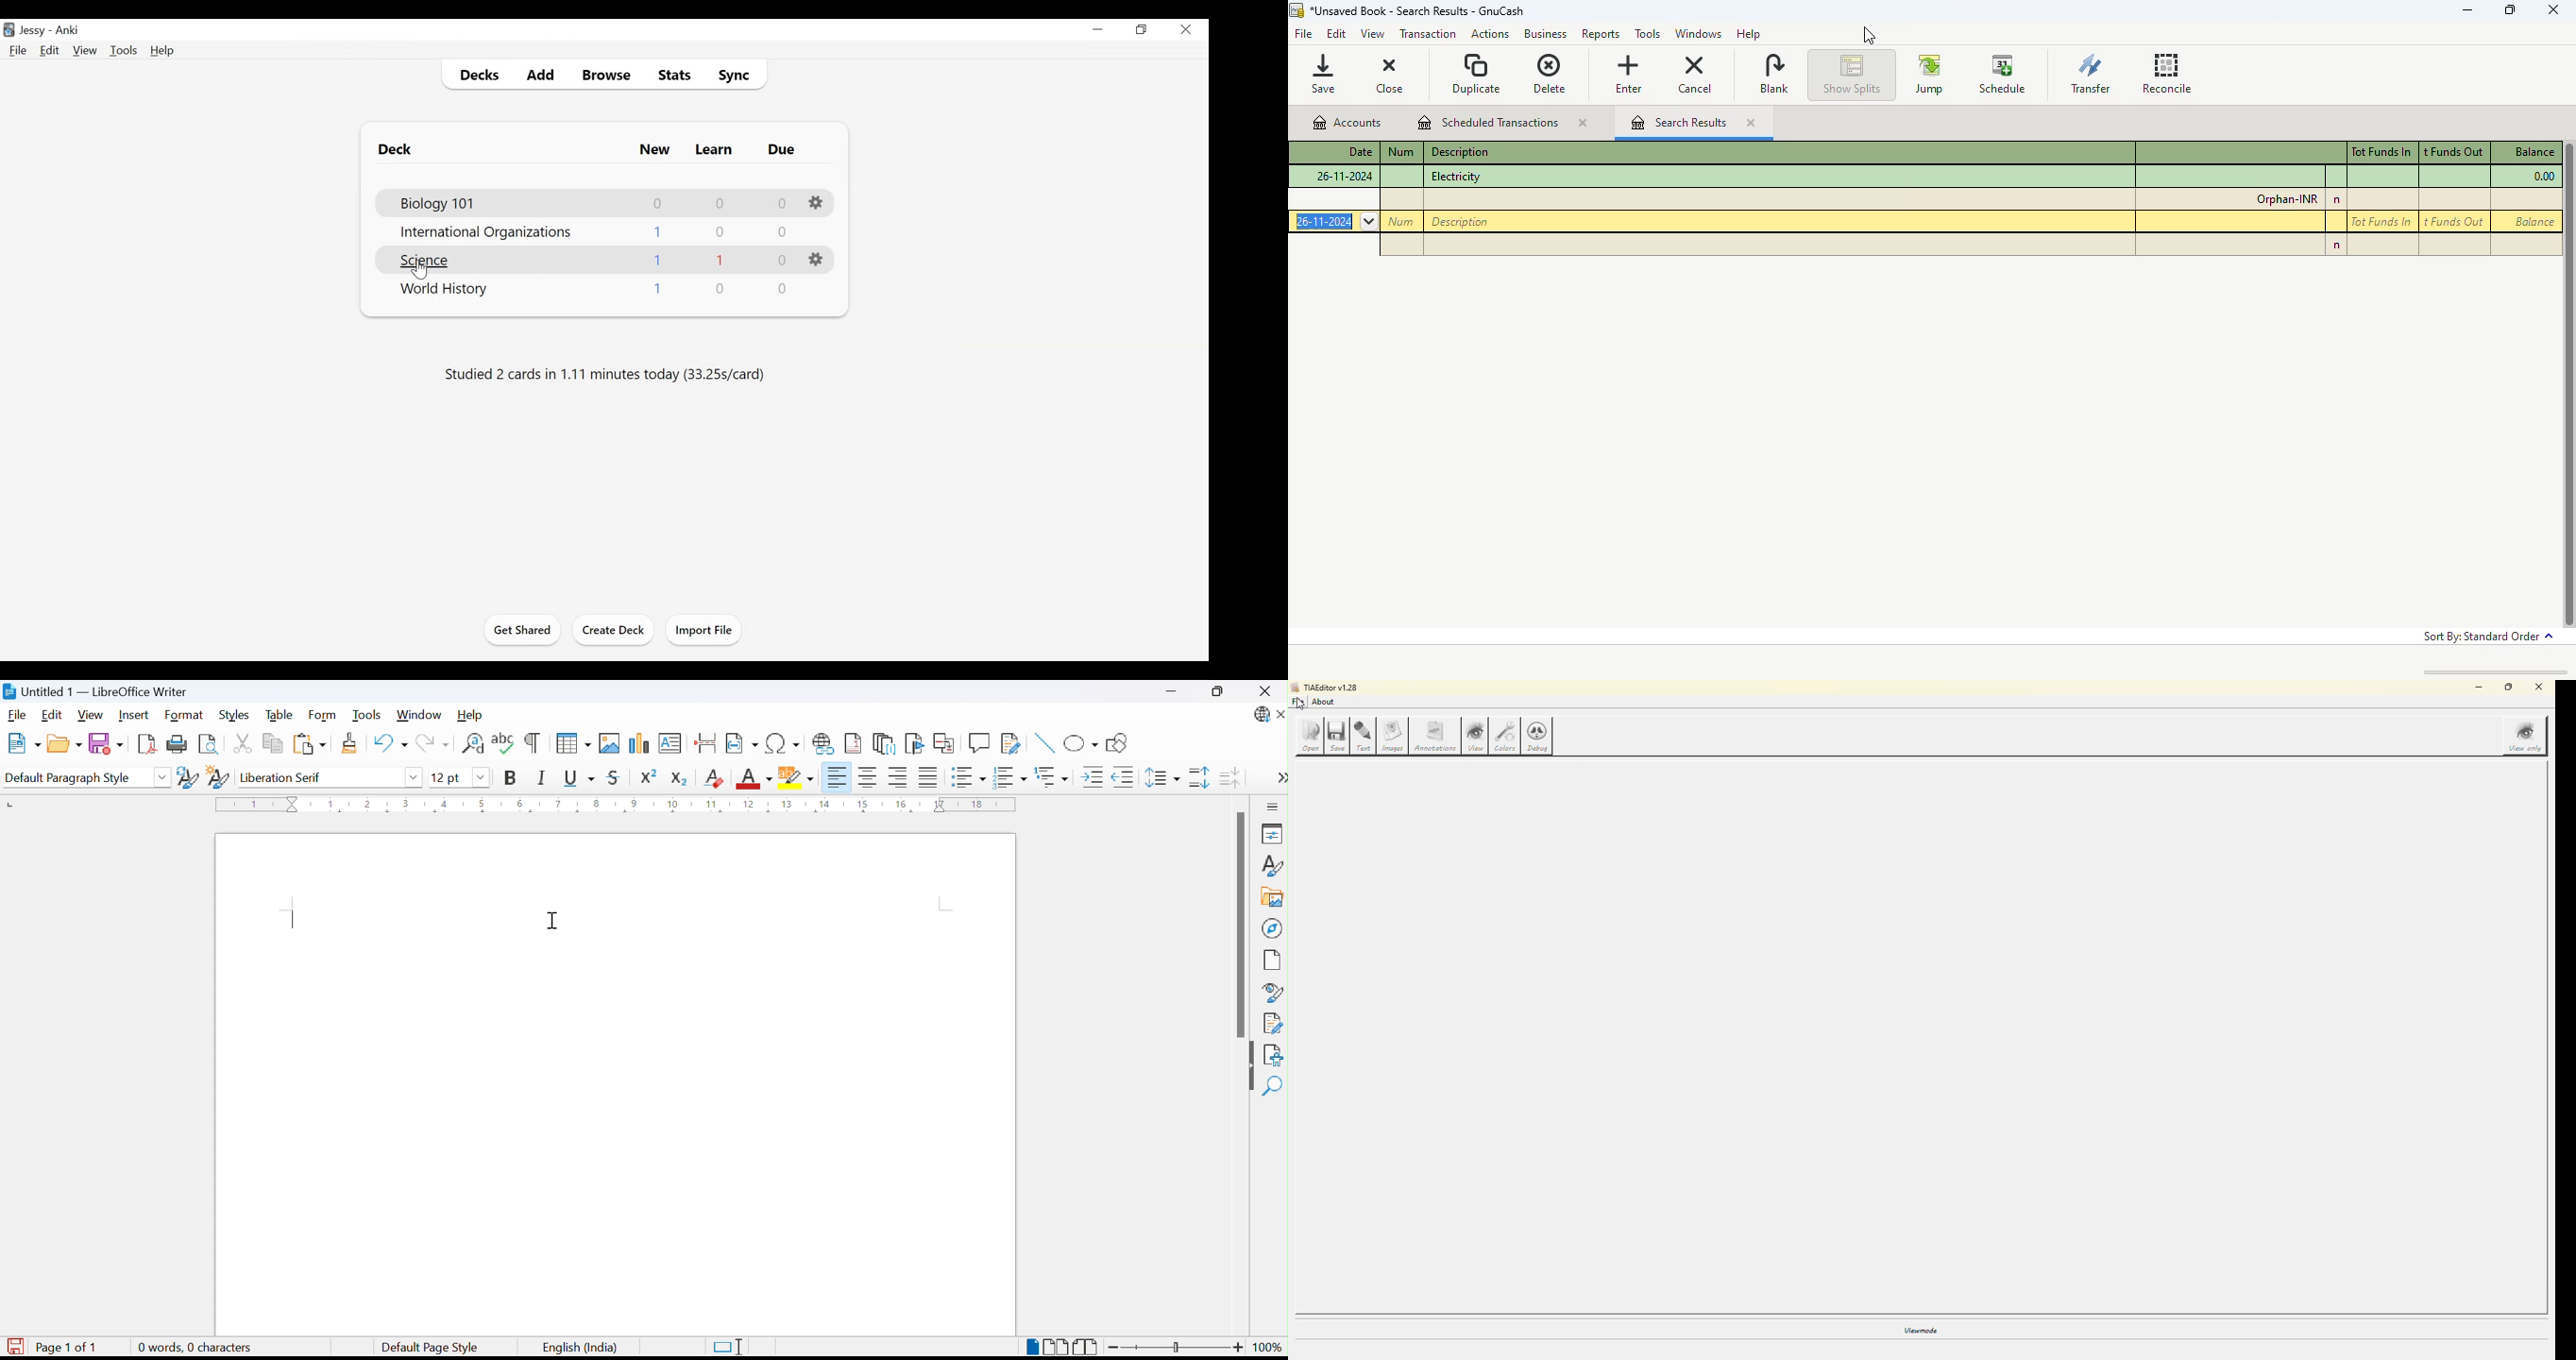  Describe the element at coordinates (309, 744) in the screenshot. I see `Paste` at that location.